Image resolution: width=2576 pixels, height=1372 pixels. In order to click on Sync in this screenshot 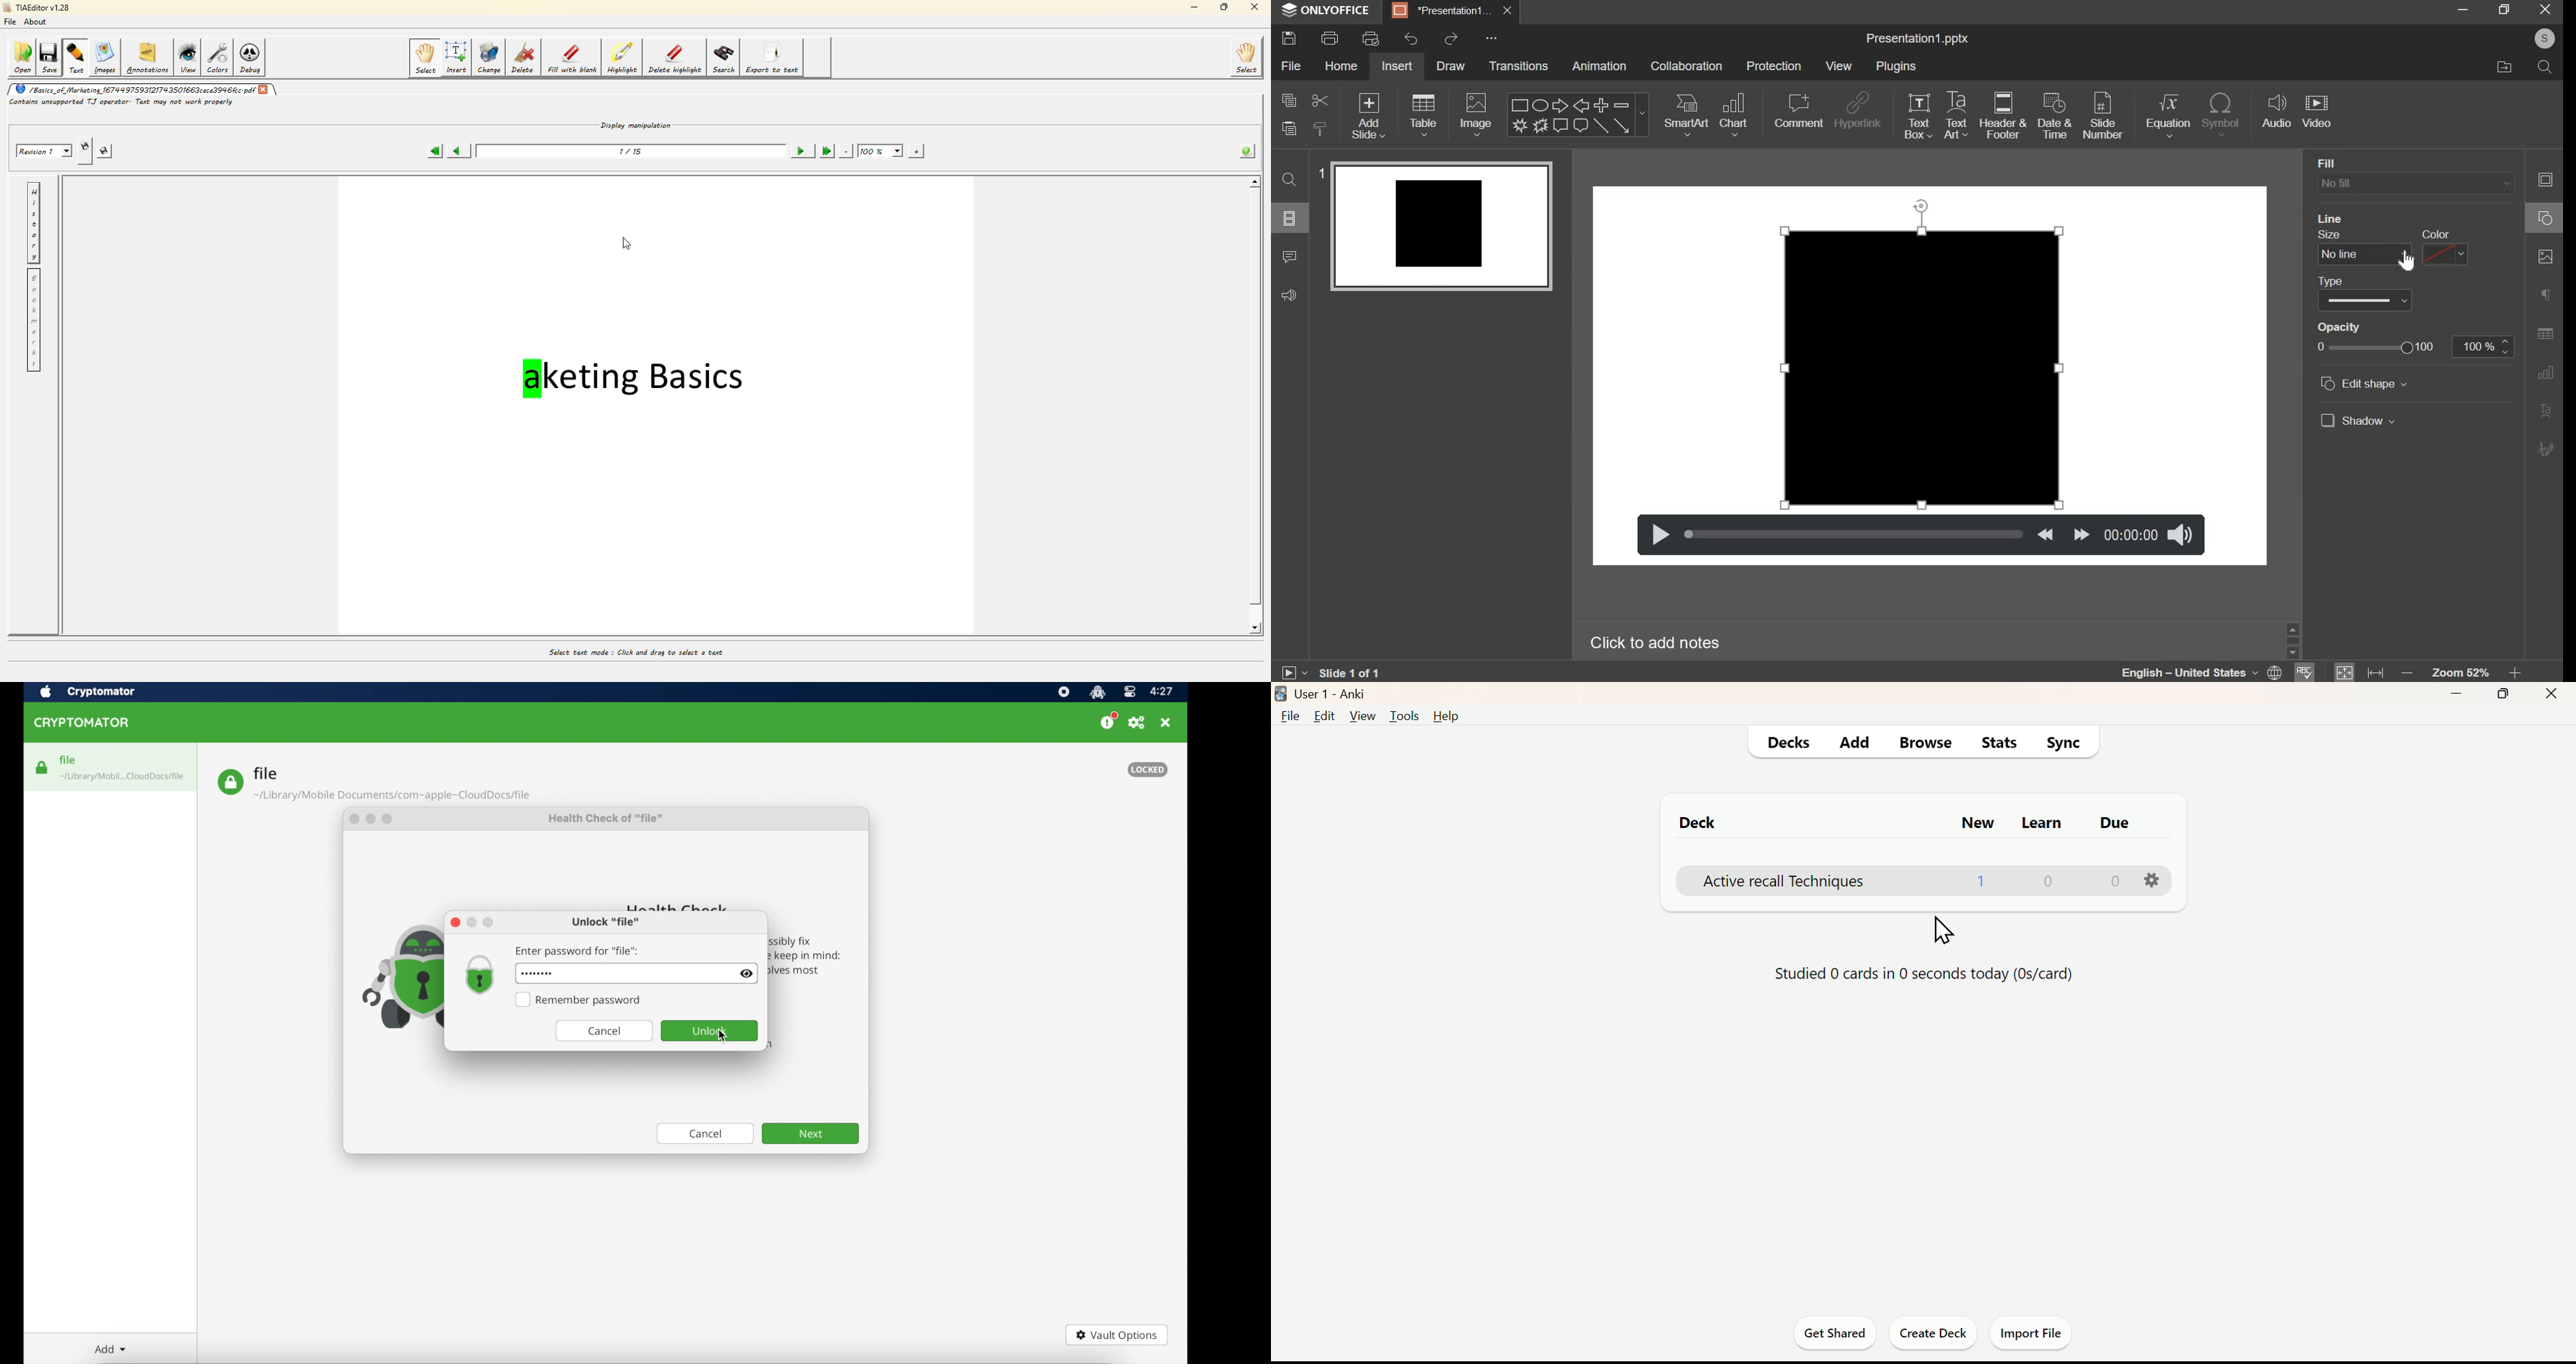, I will do `click(2063, 745)`.